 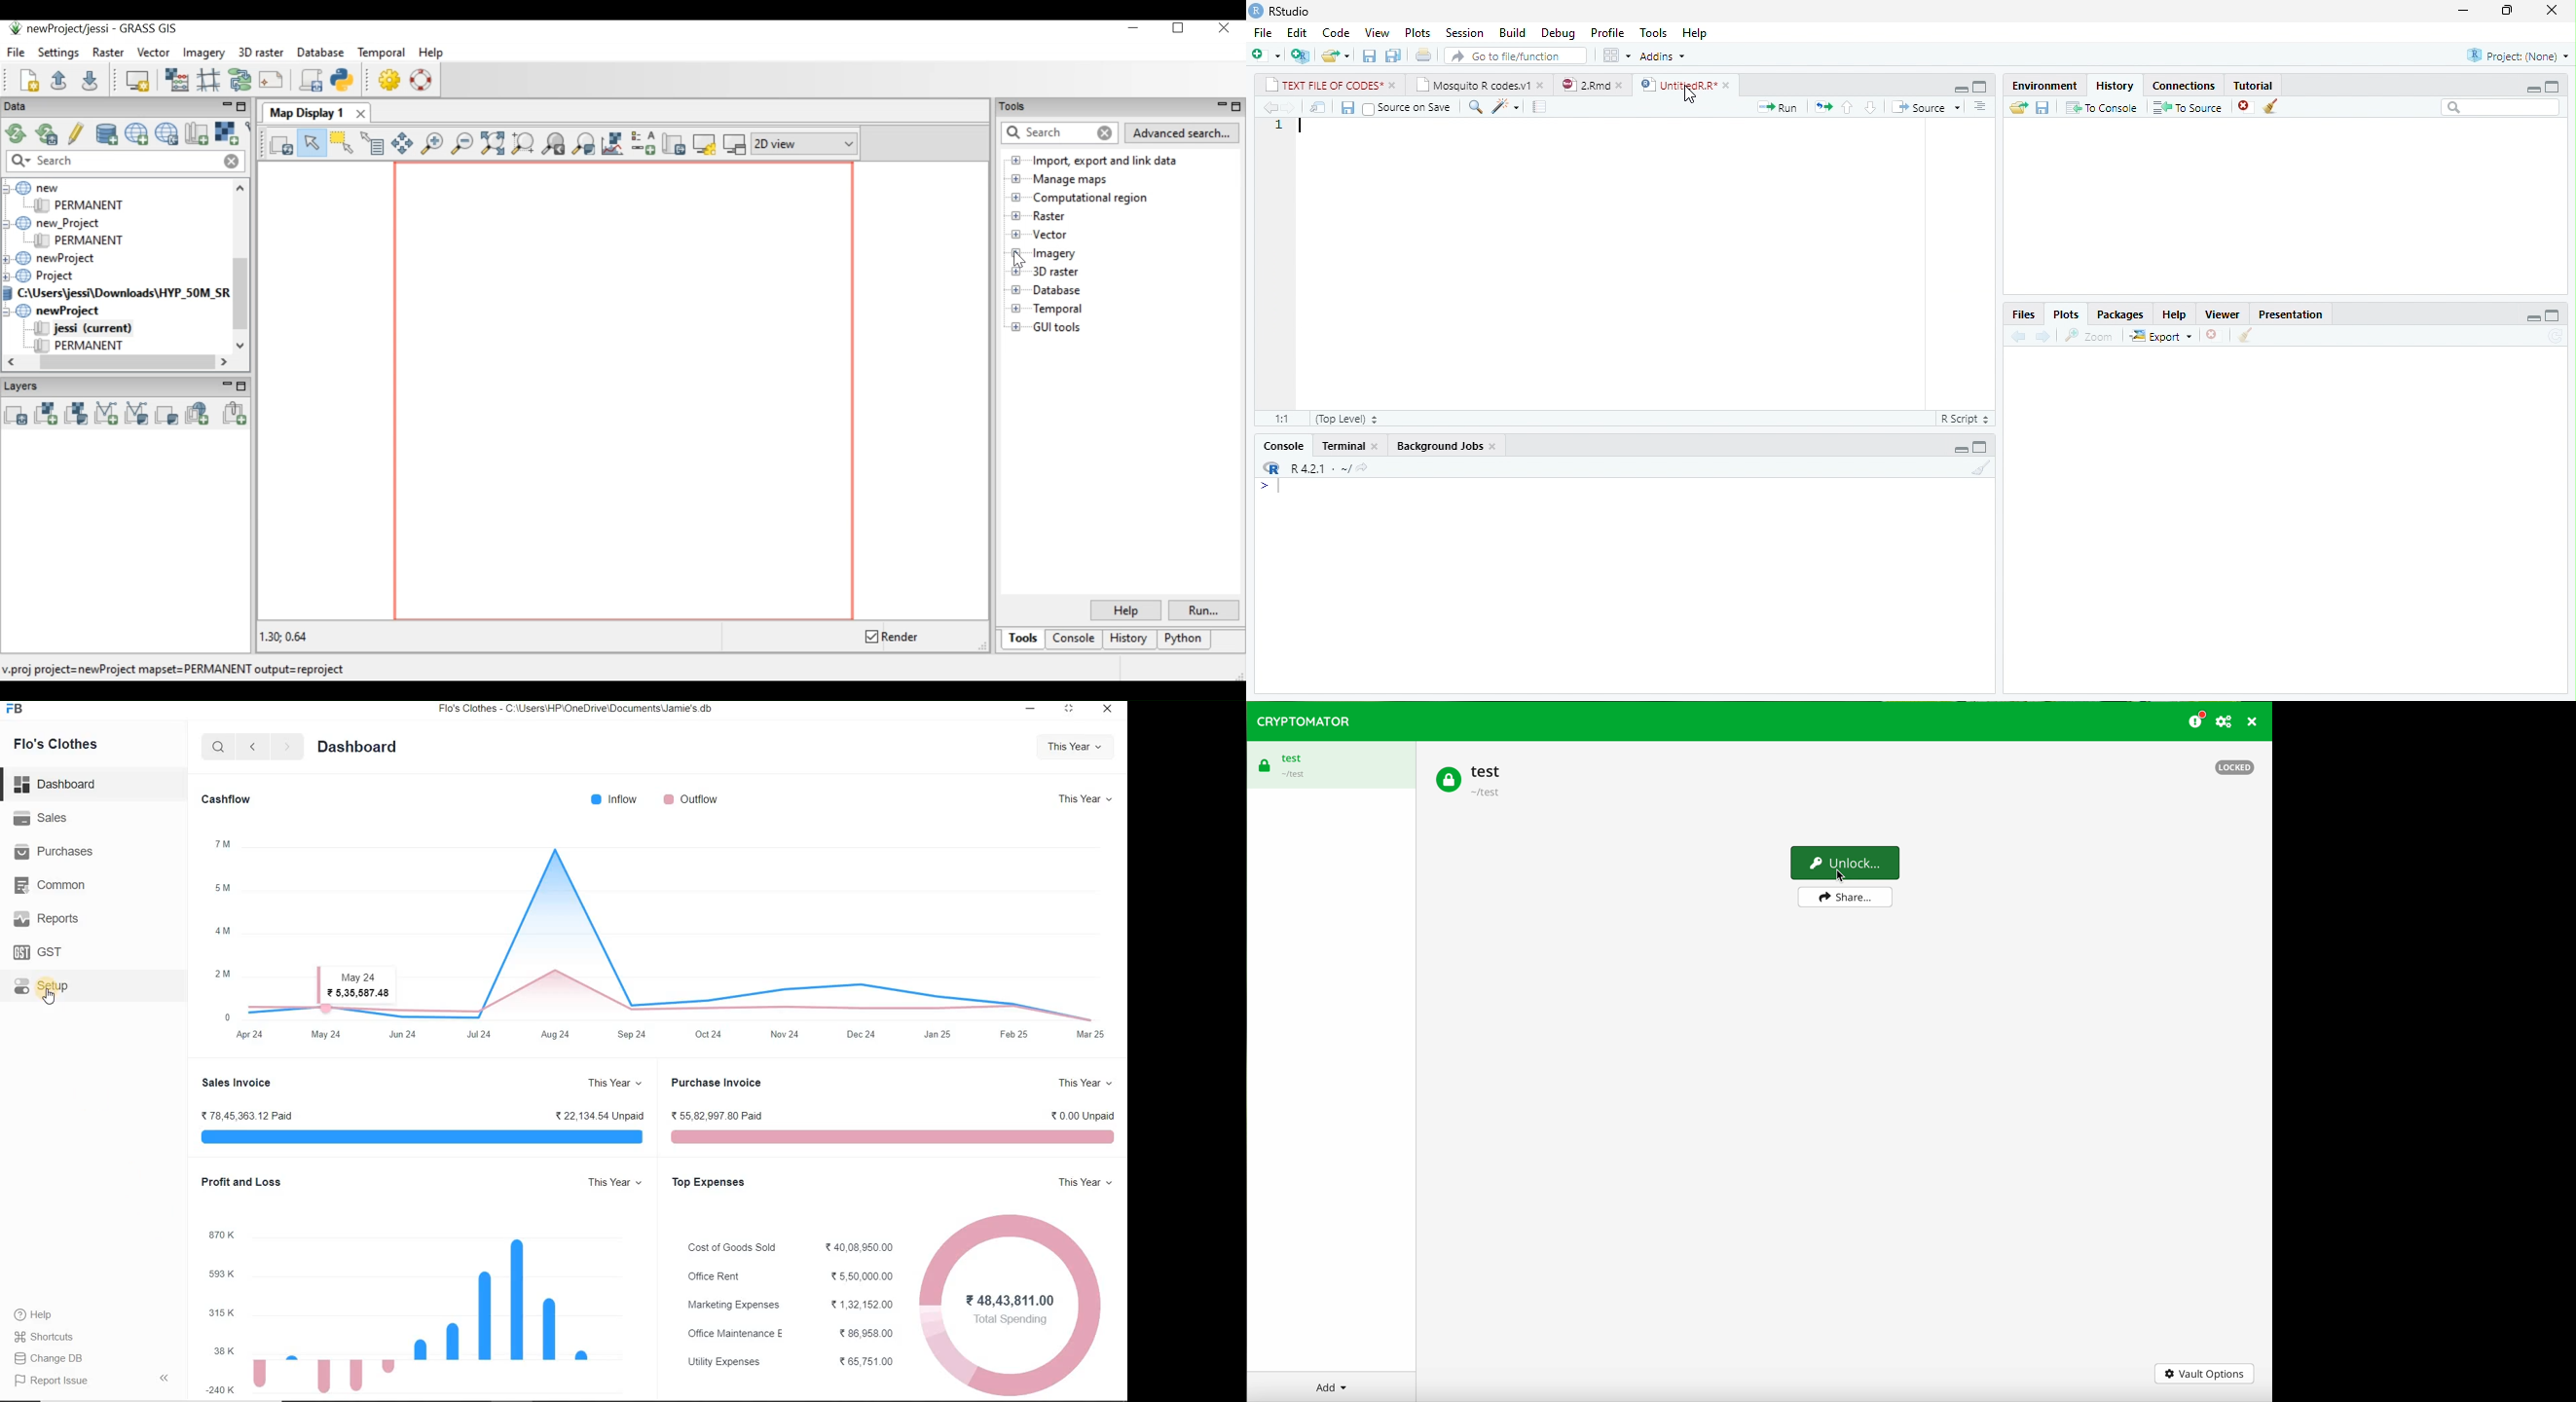 I want to click on Flo's Clothes - C:\Users\HP\OneDrive\Documents\Jamie's db, so click(x=584, y=710).